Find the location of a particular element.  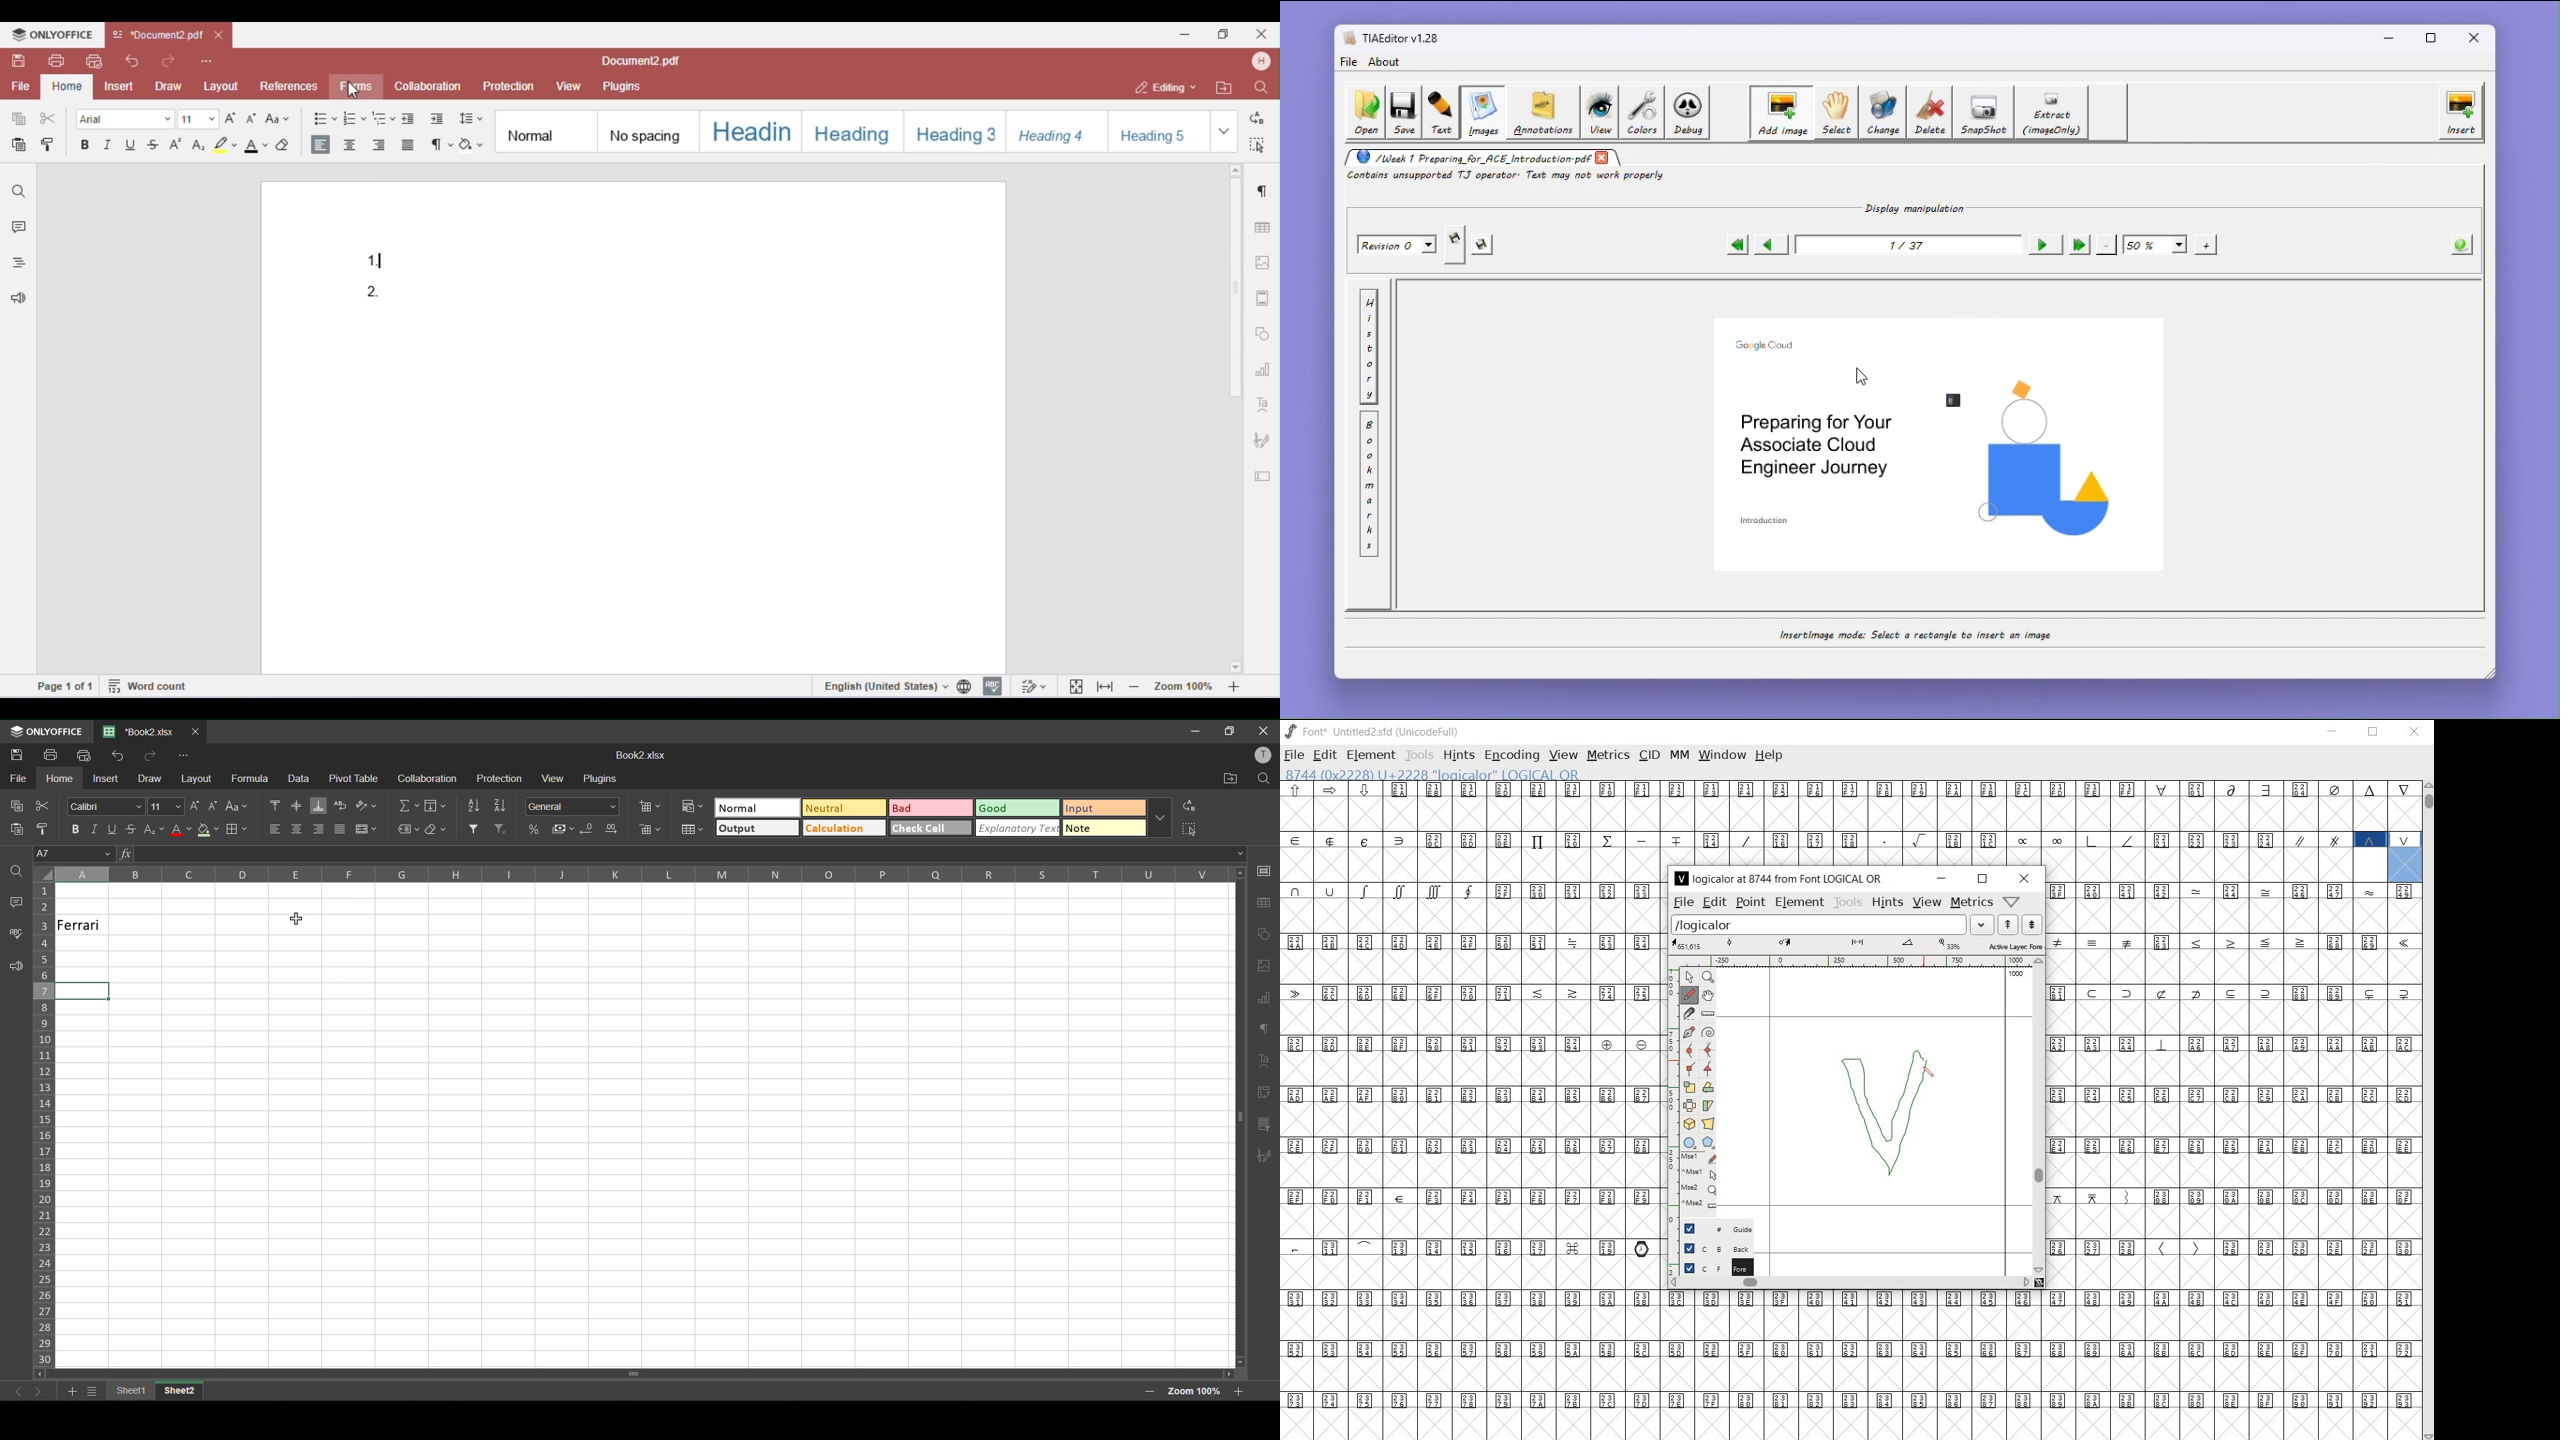

merge and center is located at coordinates (371, 831).